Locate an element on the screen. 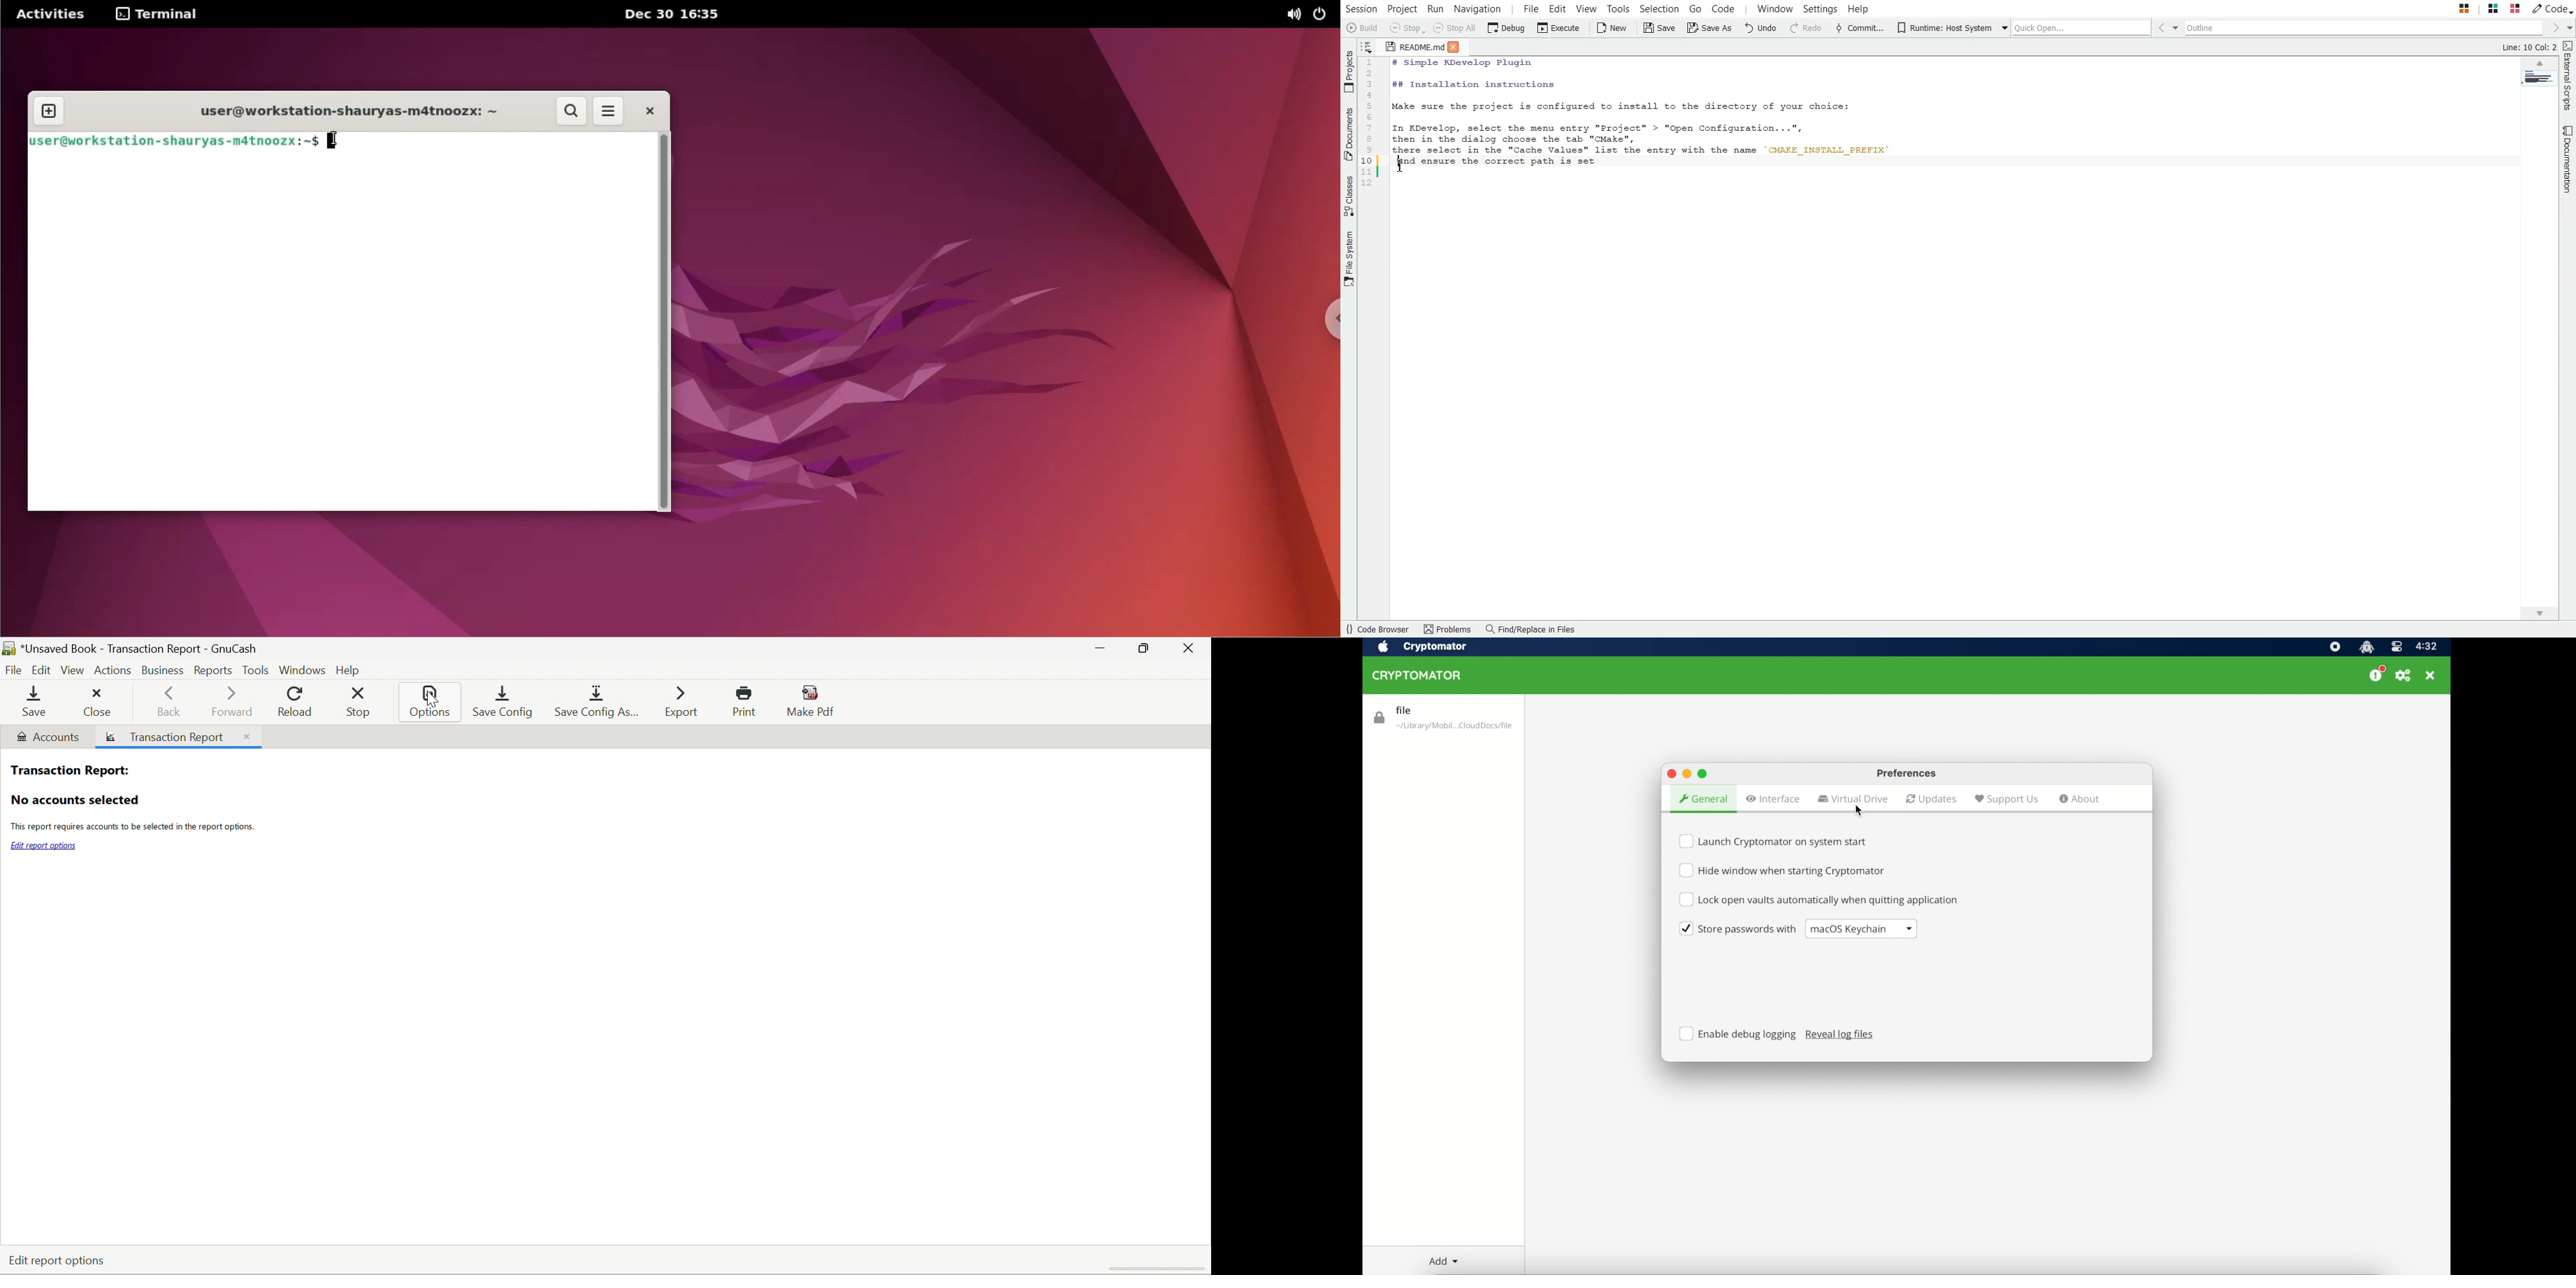 The image size is (2576, 1288). Outline is located at coordinates (2368, 28).